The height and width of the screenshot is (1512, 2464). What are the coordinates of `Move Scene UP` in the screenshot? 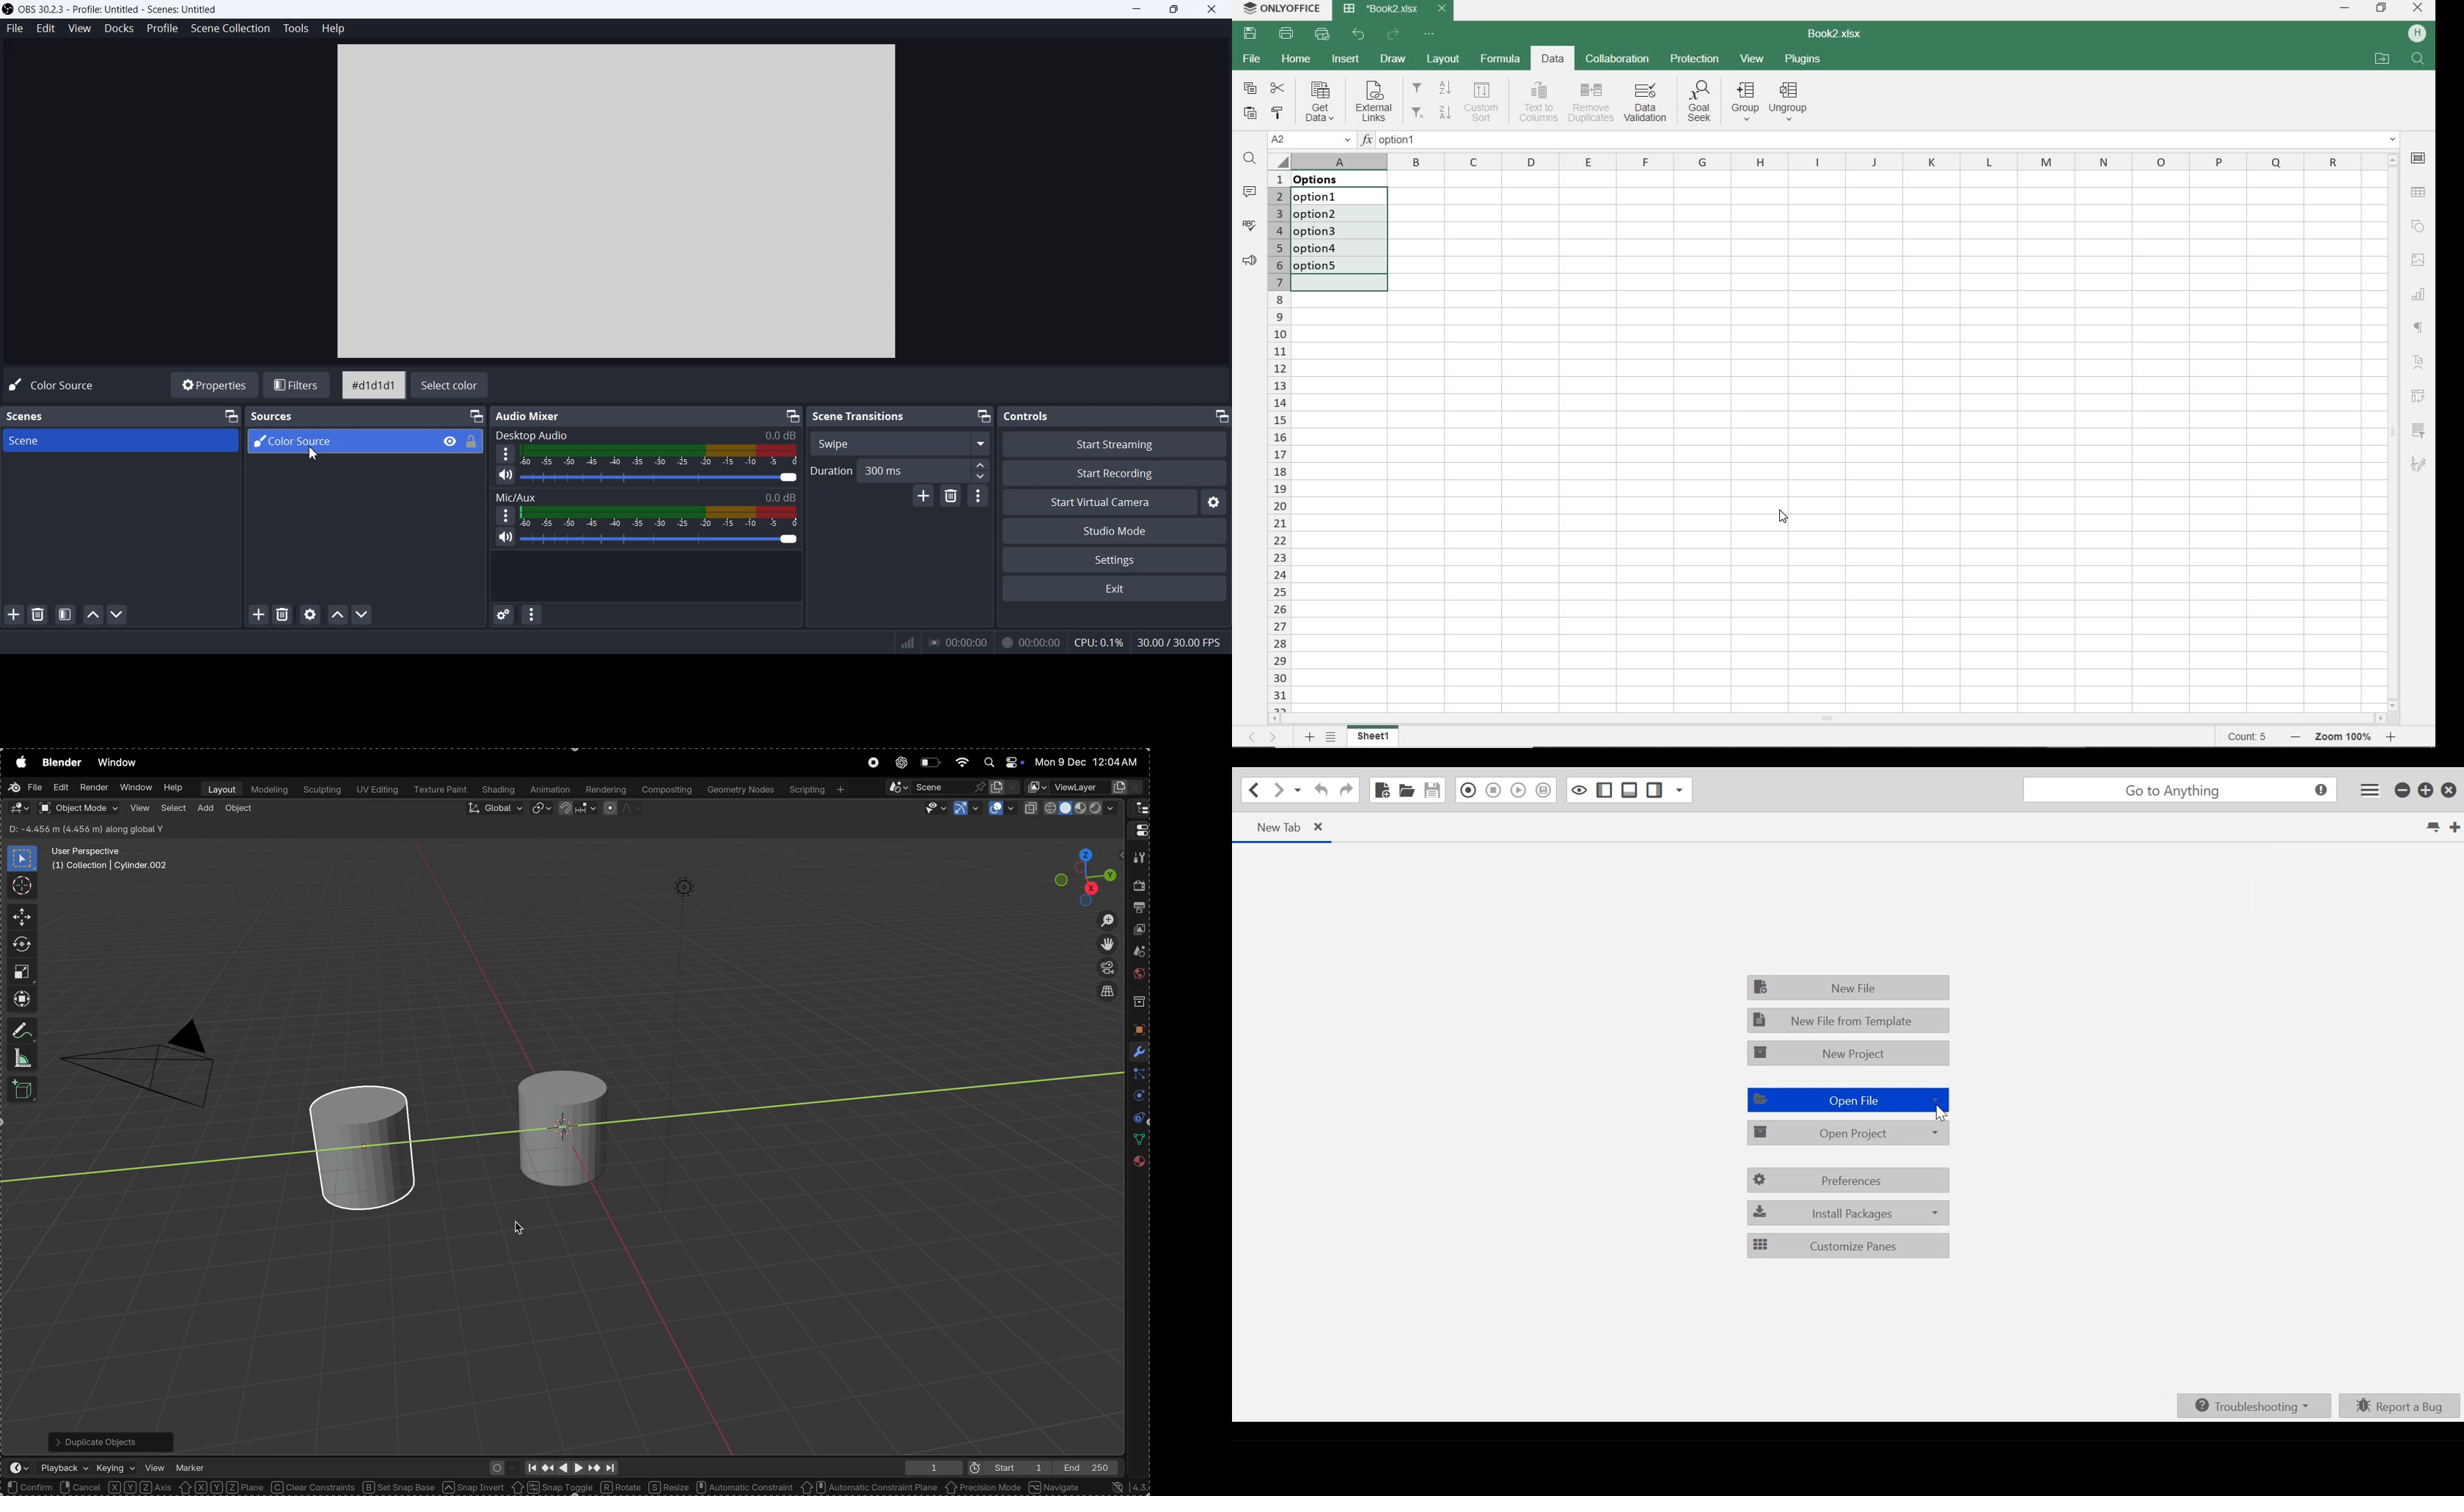 It's located at (93, 615).